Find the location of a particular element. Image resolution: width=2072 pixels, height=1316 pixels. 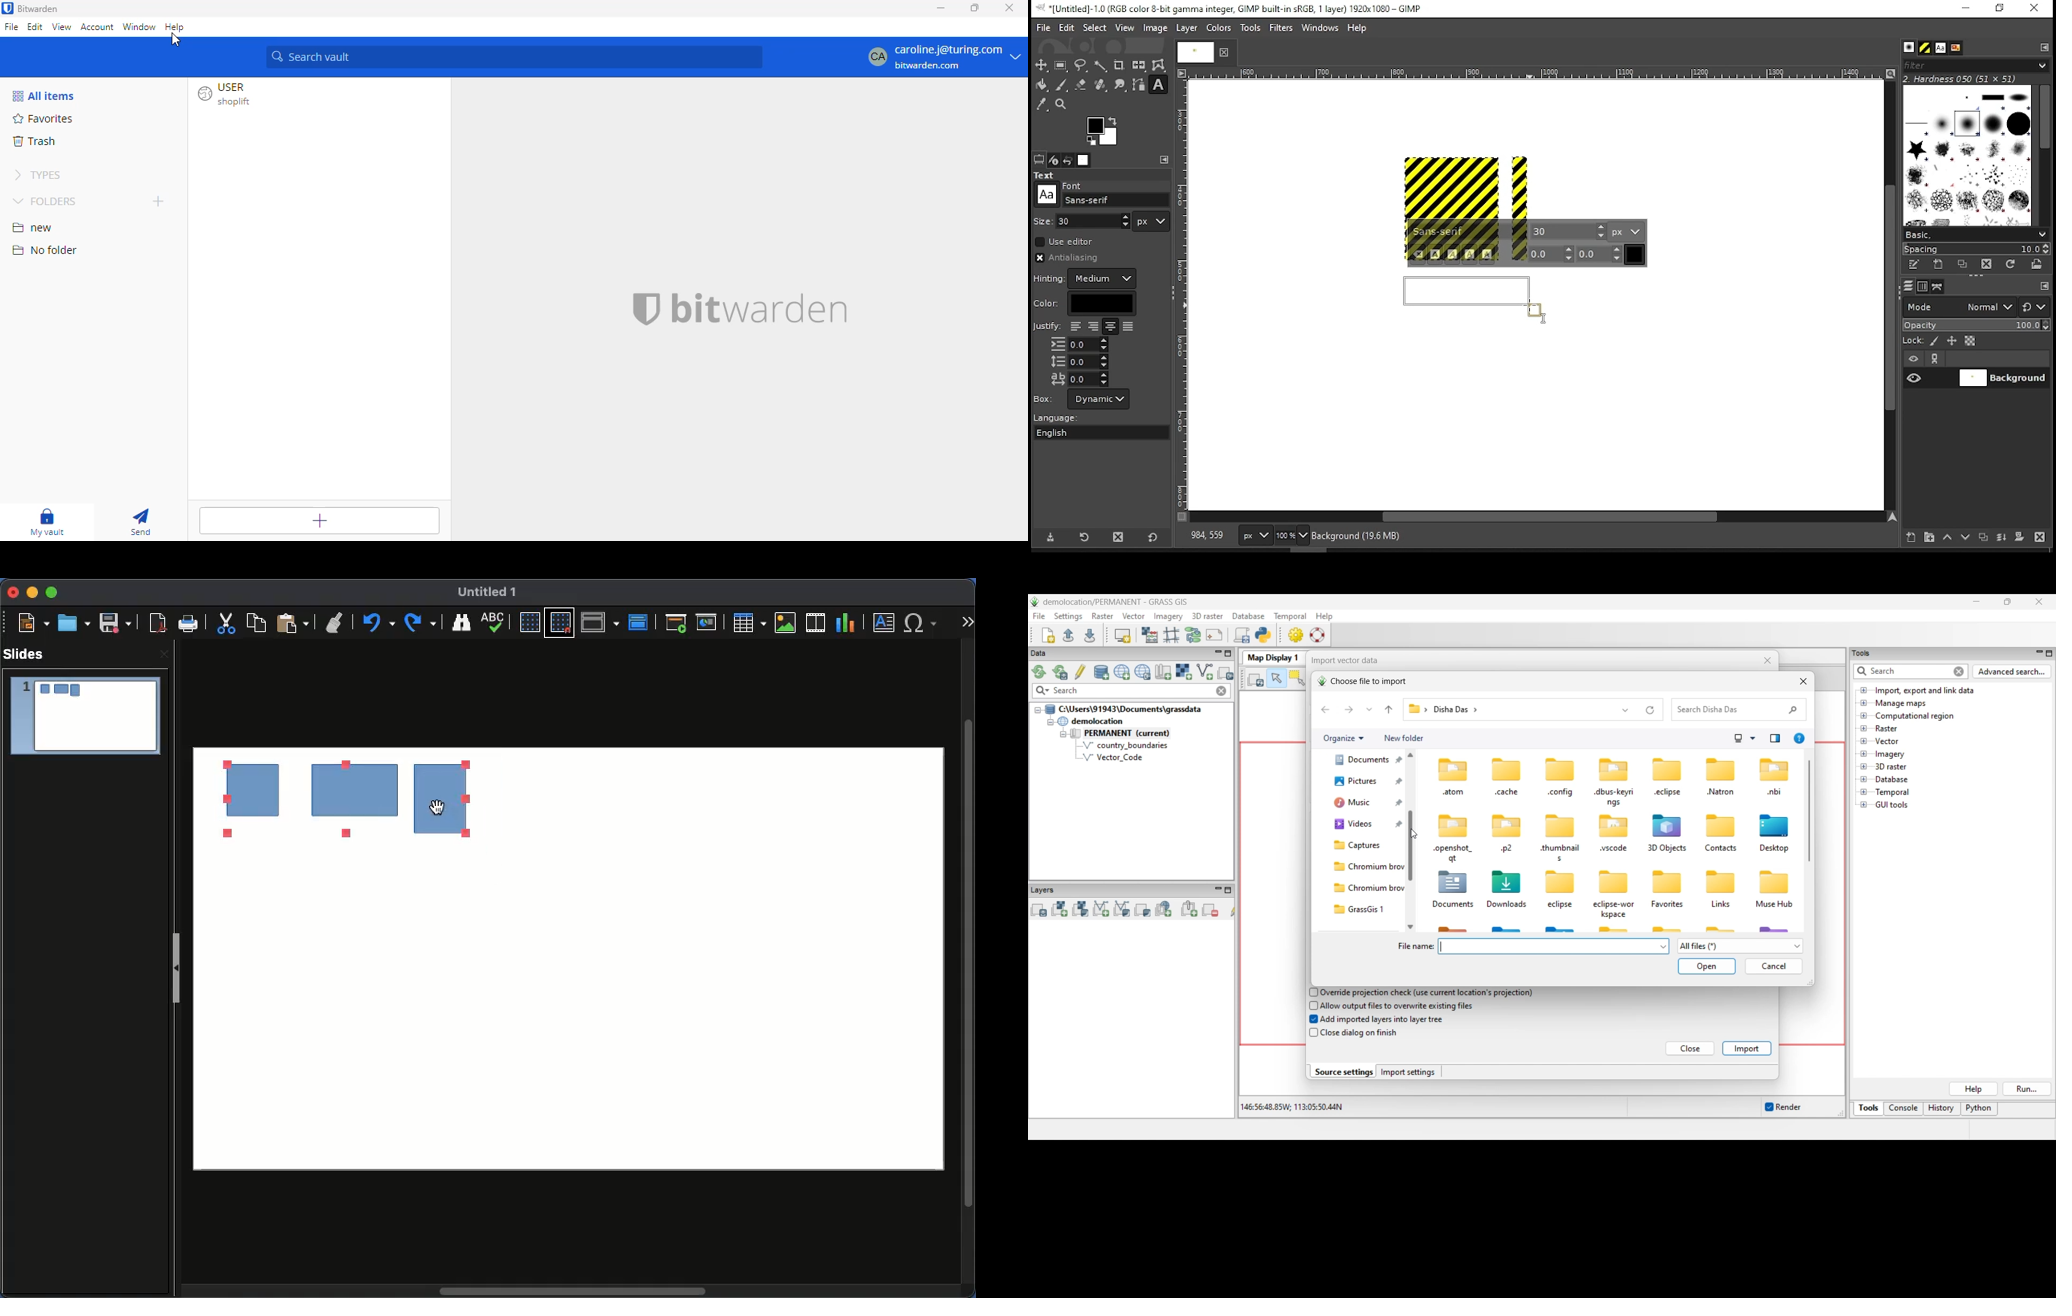

new layer group   is located at coordinates (1928, 537).